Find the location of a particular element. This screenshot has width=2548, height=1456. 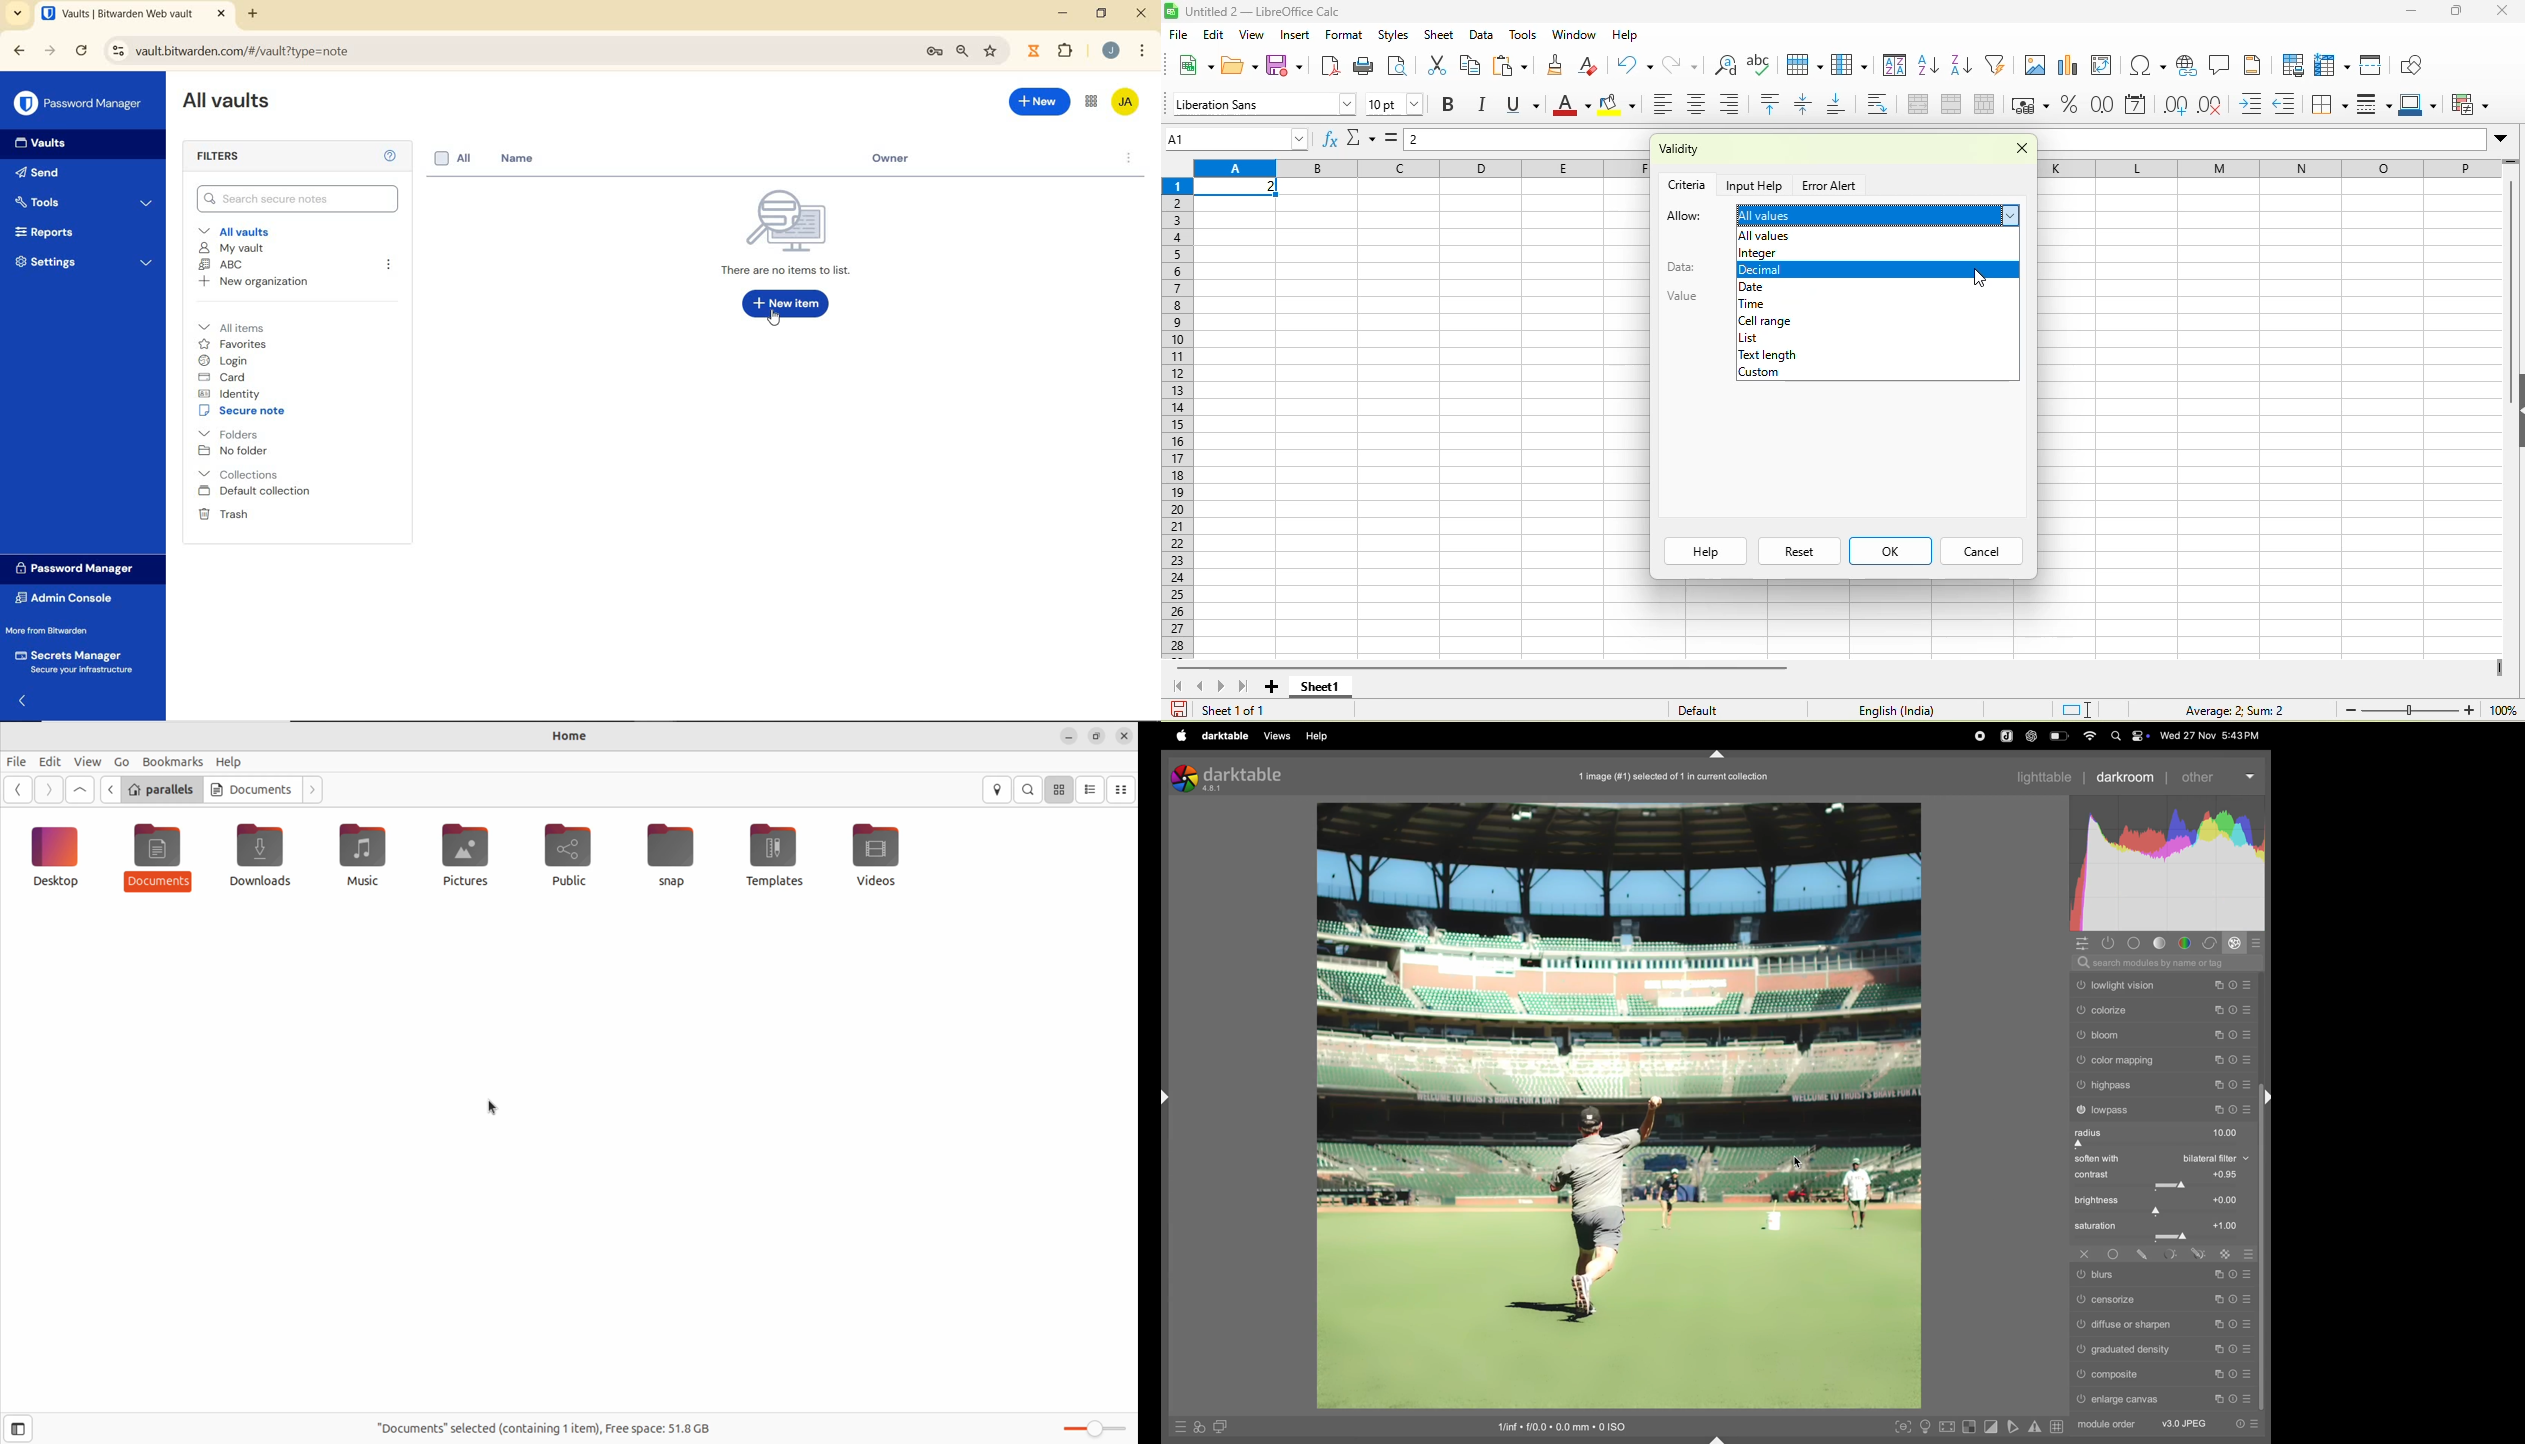

address bar is located at coordinates (505, 52).